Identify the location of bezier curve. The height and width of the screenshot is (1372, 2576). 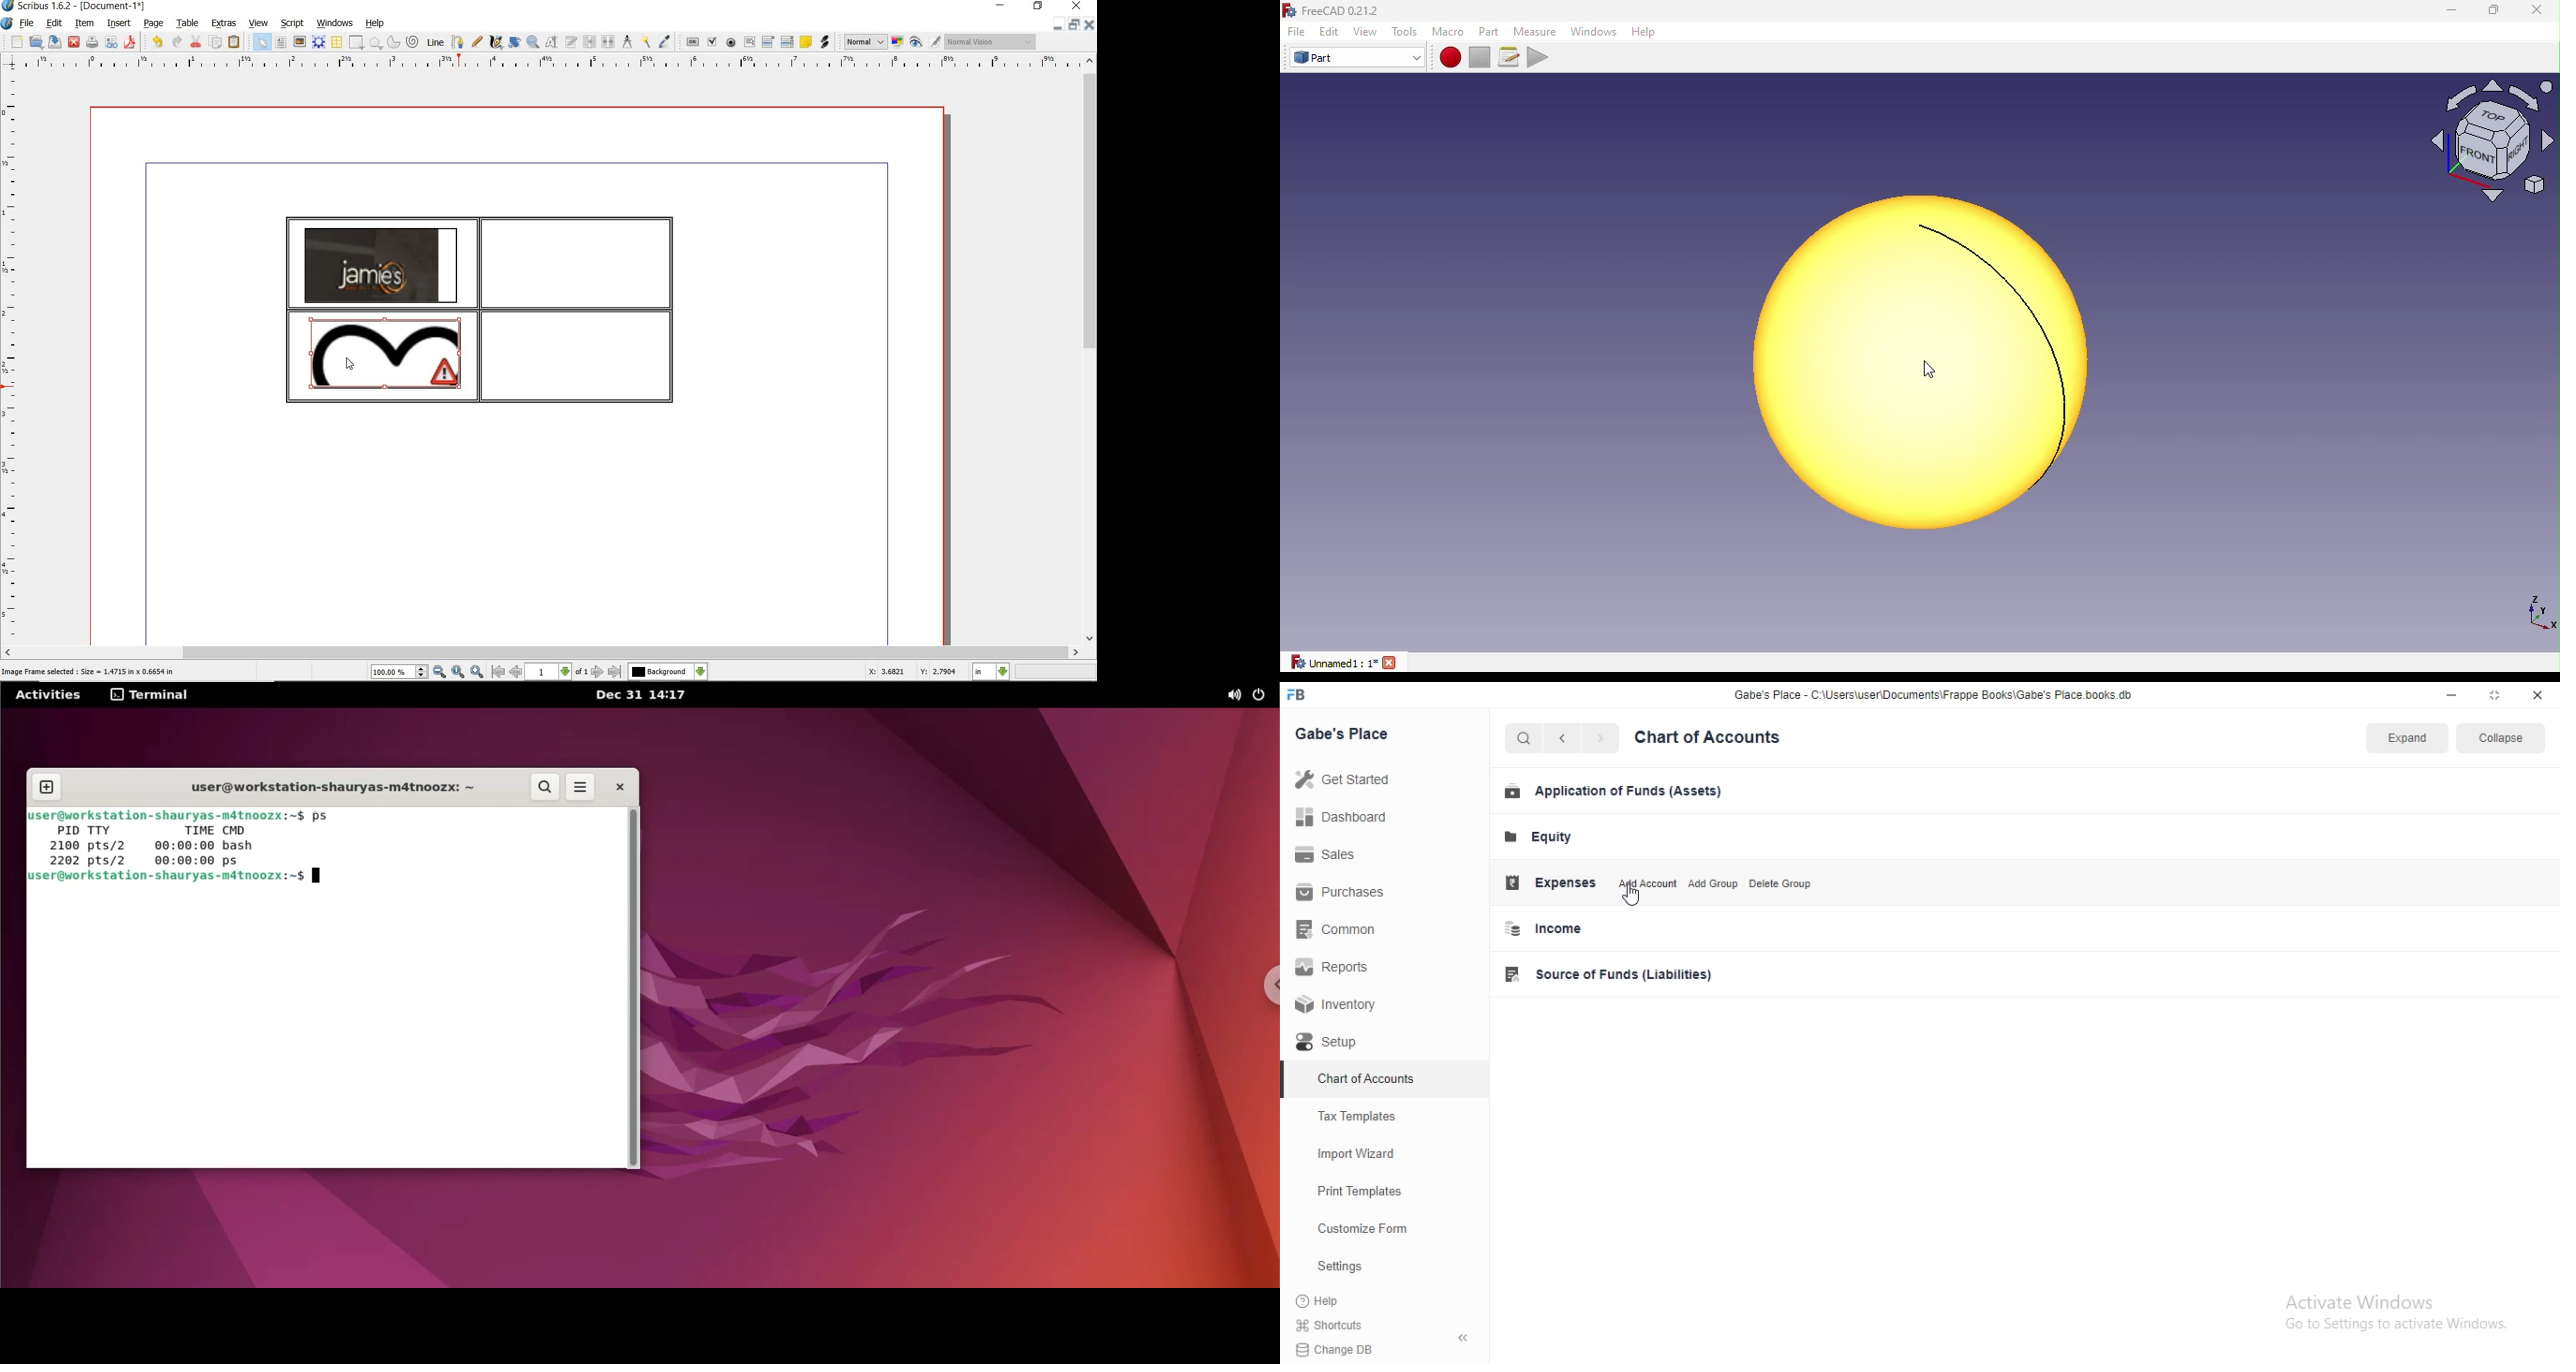
(457, 42).